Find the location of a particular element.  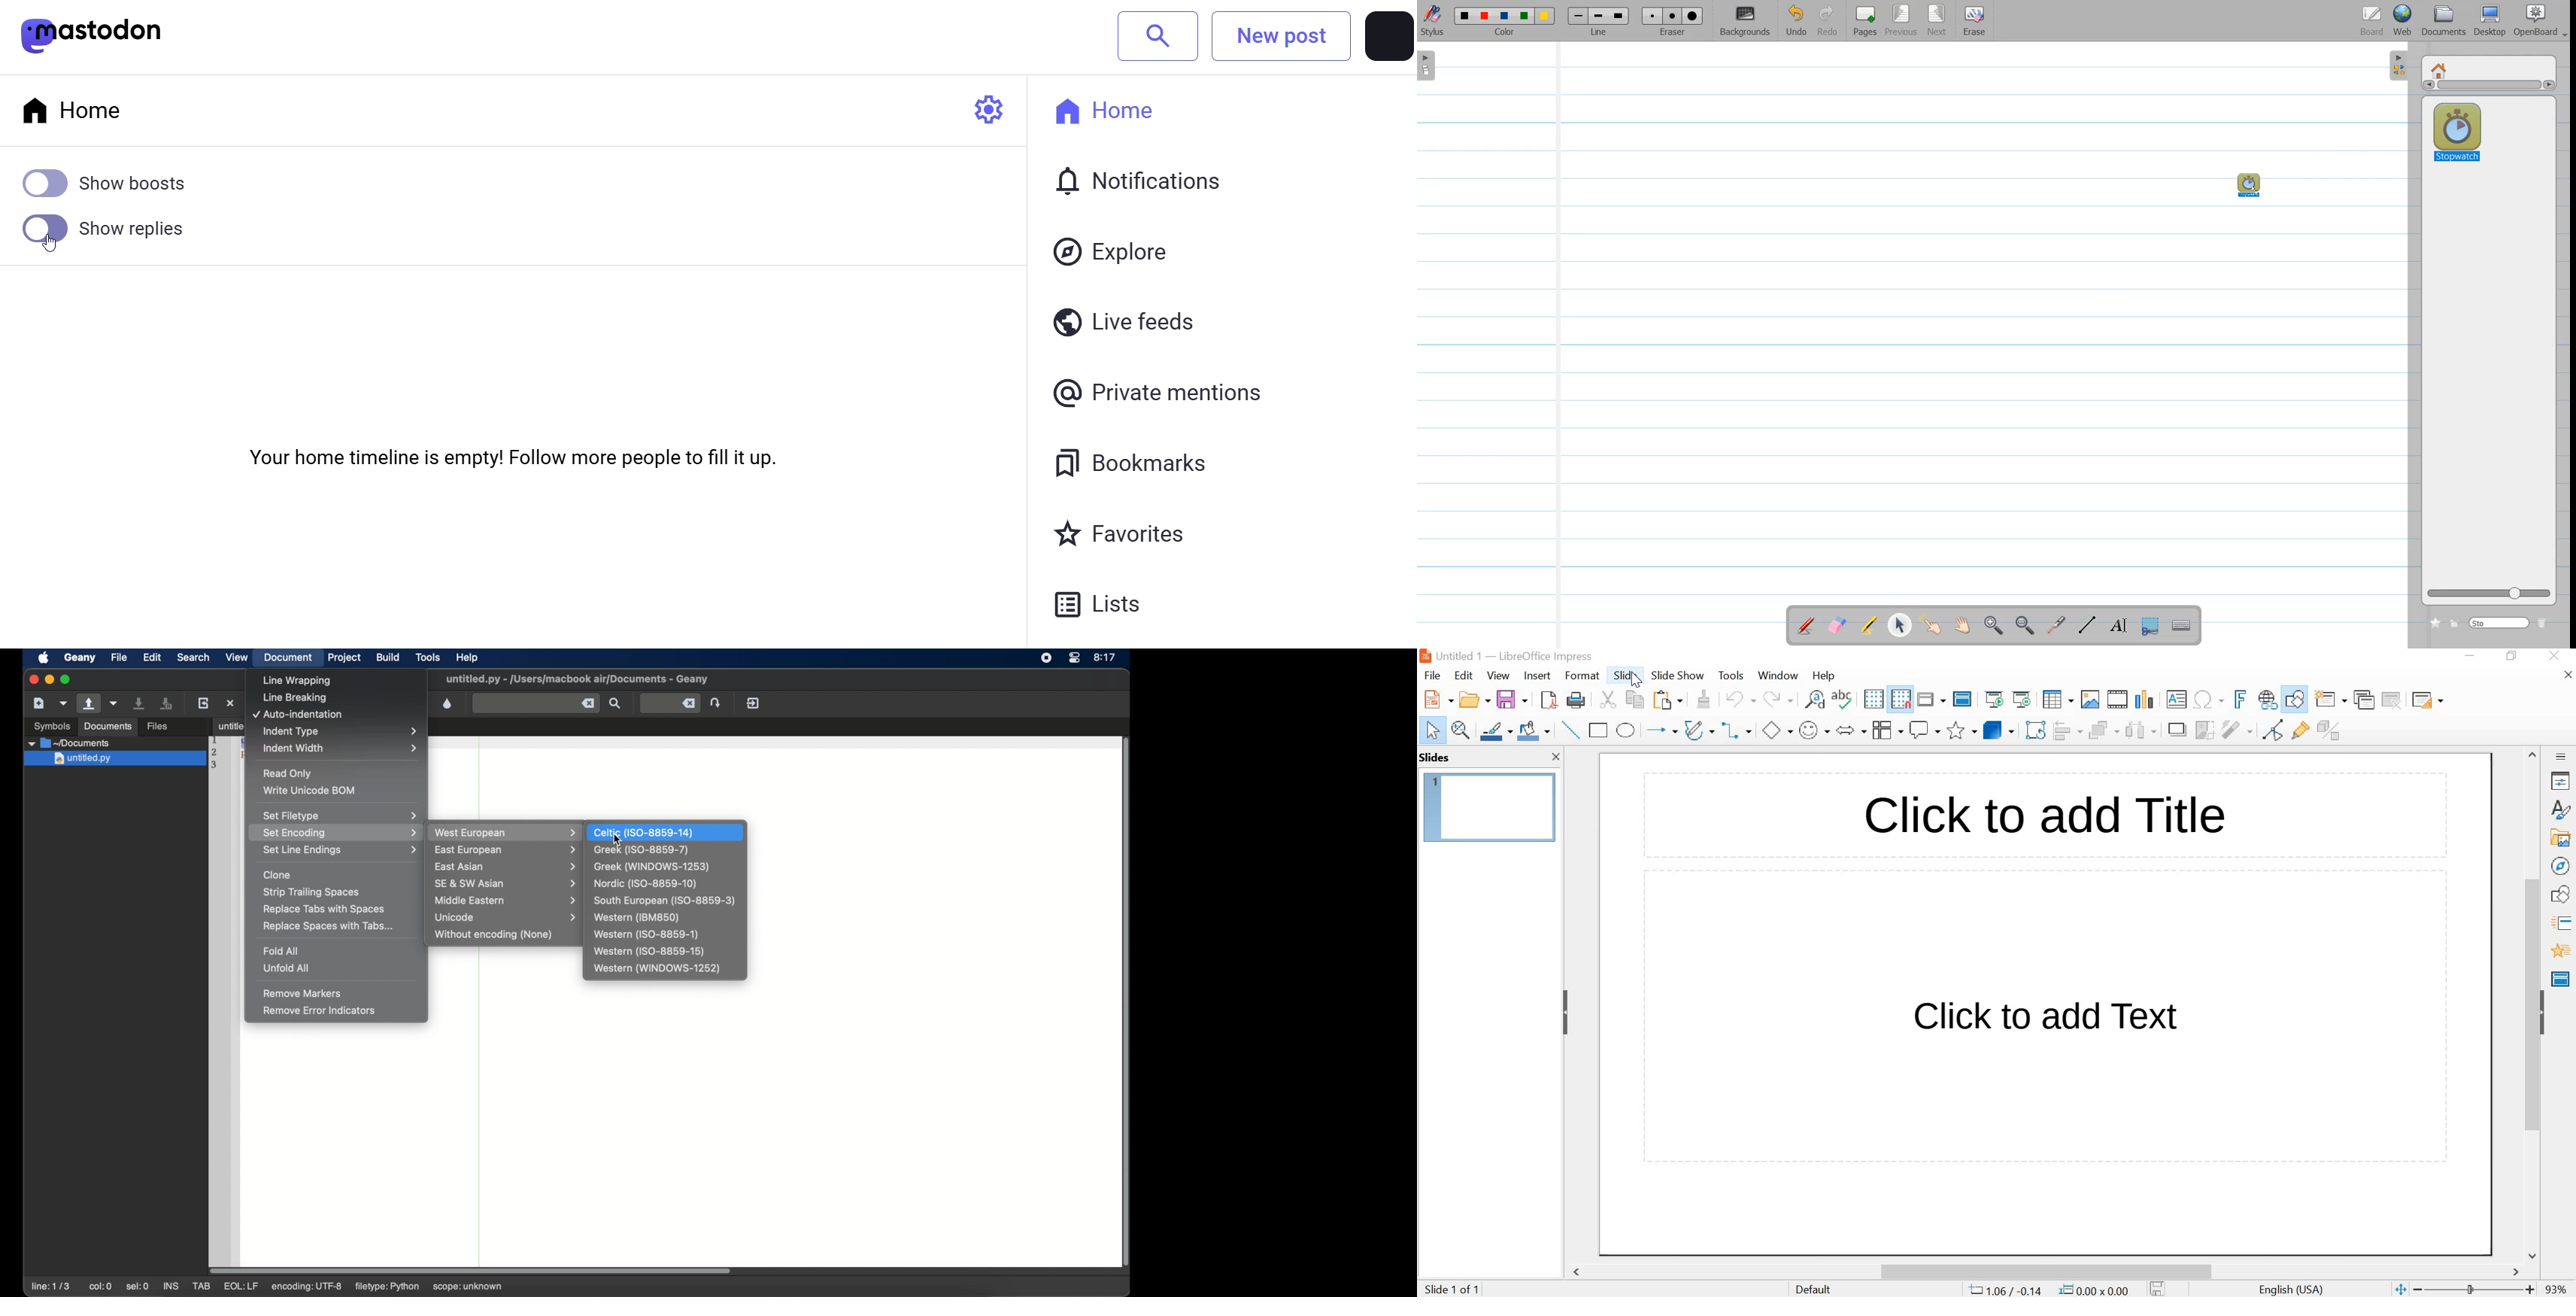

Line color is located at coordinates (1496, 731).